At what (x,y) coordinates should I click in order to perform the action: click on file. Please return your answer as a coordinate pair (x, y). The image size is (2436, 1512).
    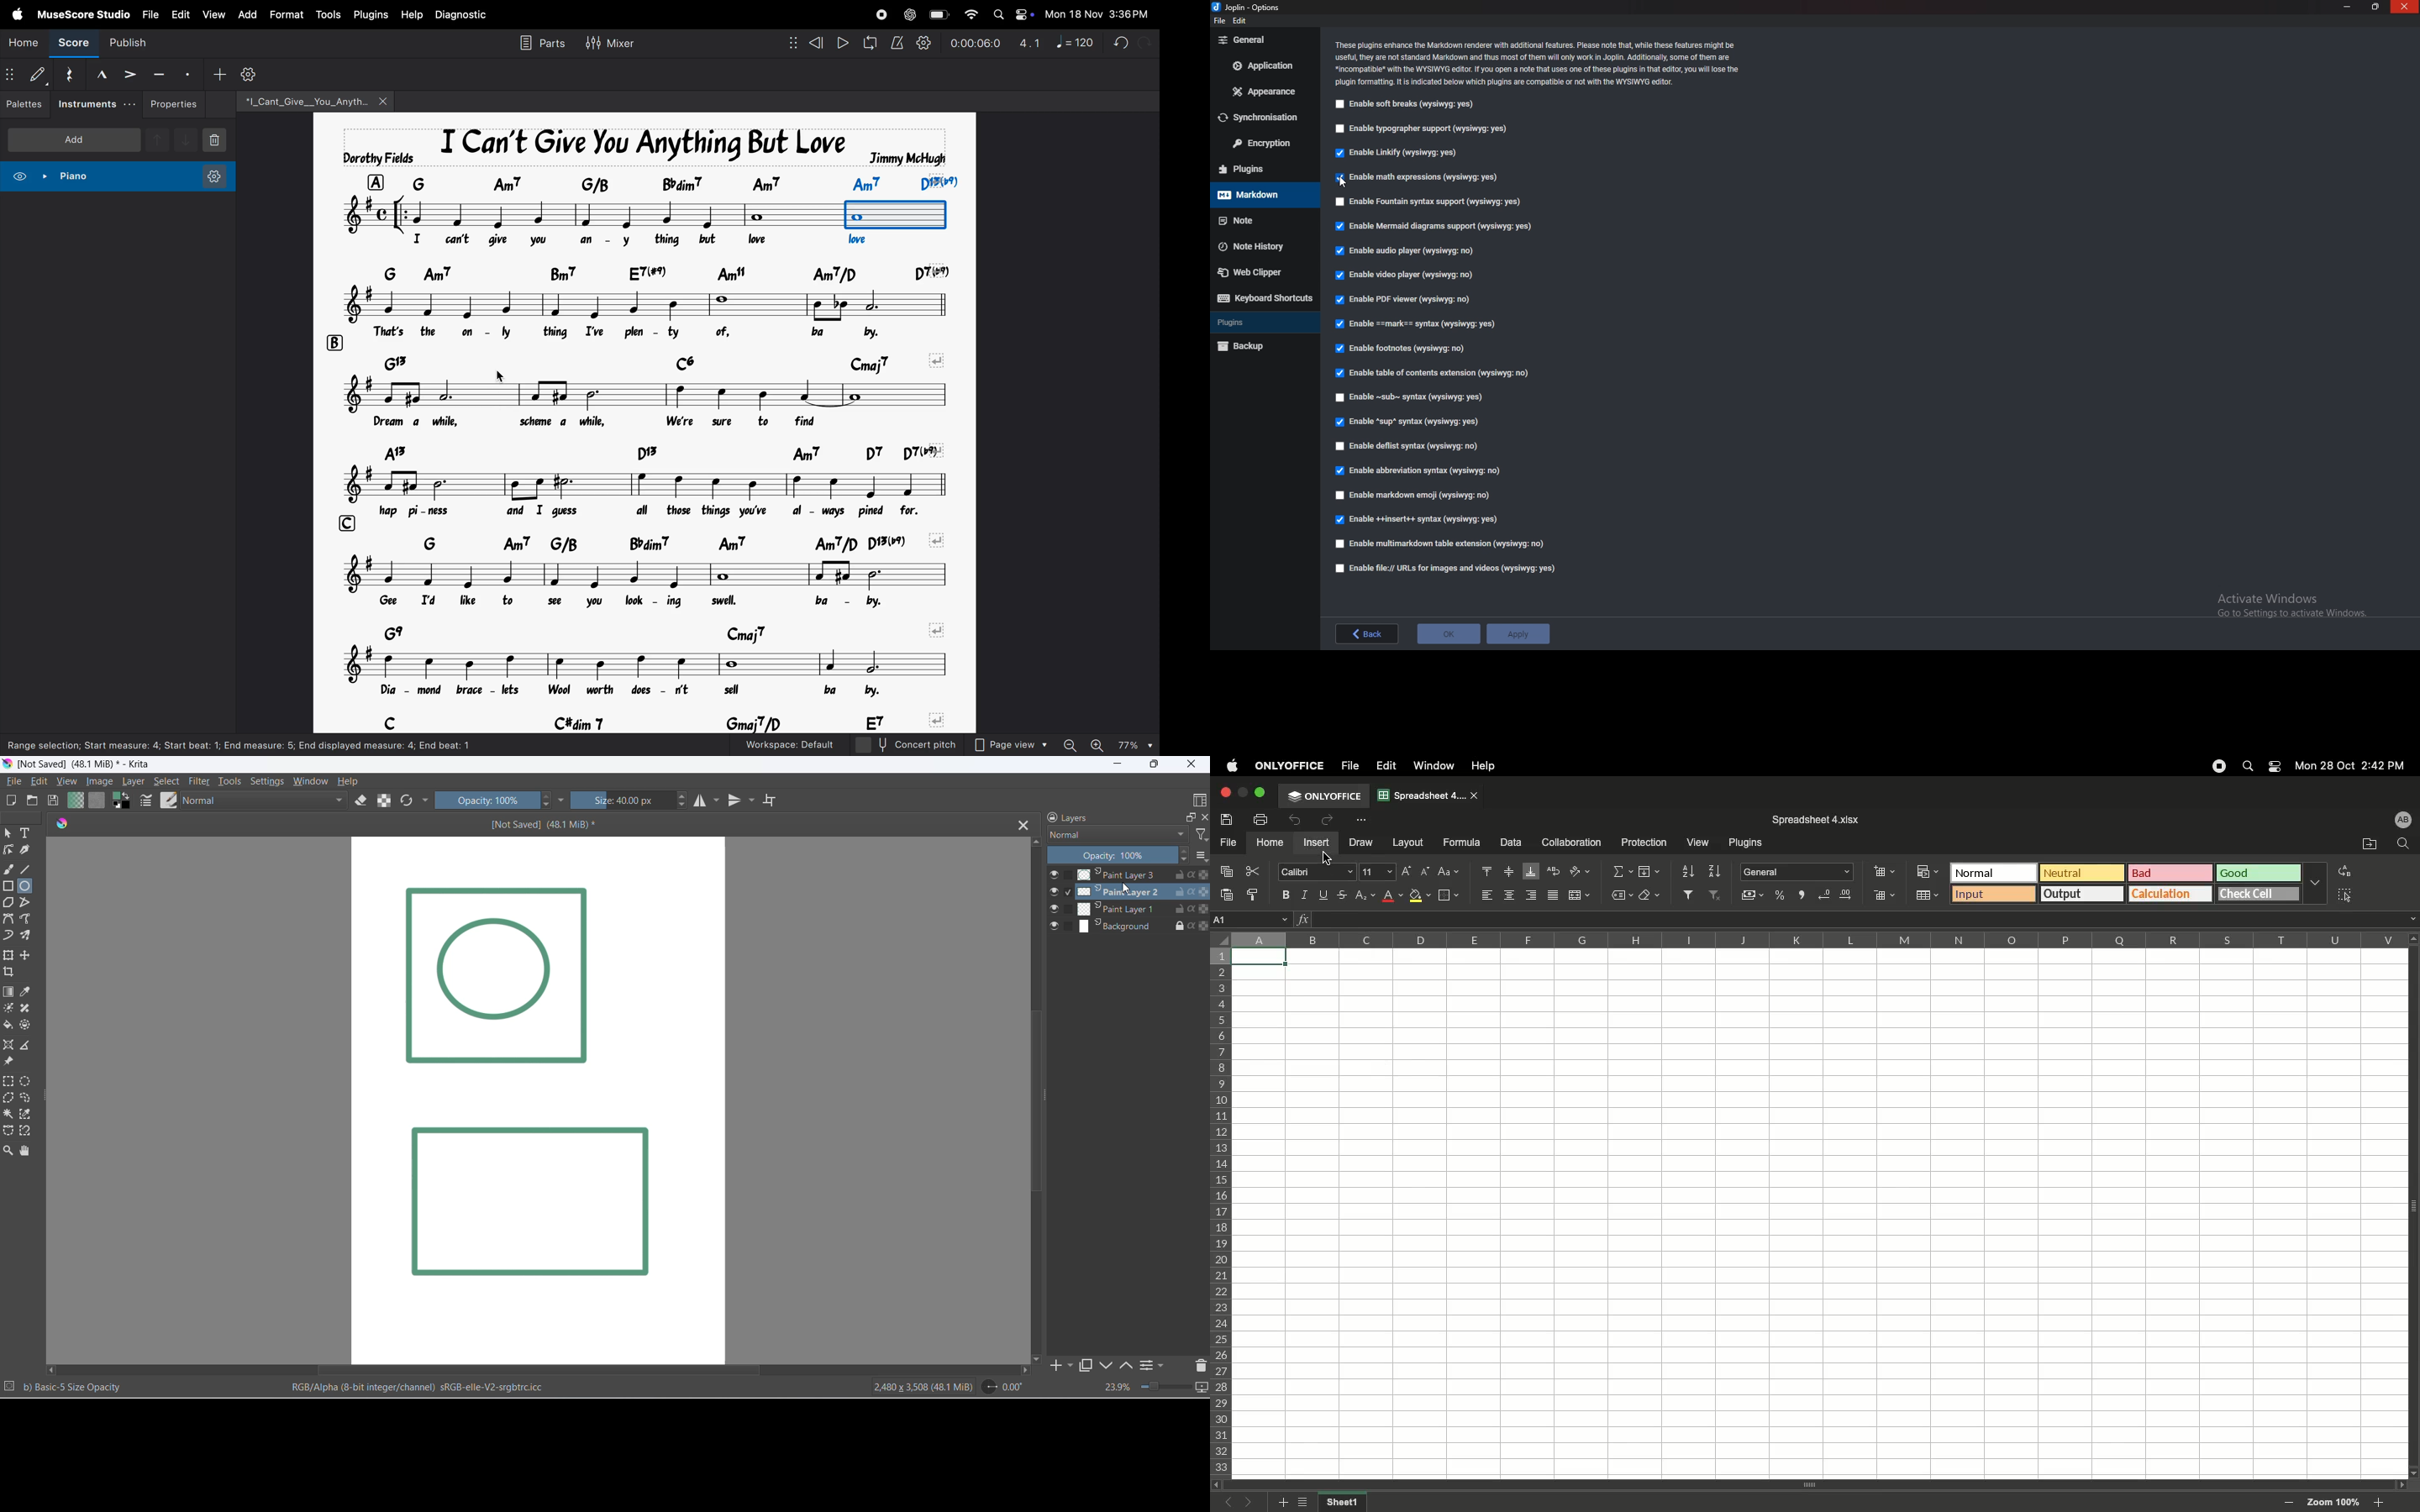
    Looking at the image, I should click on (148, 13).